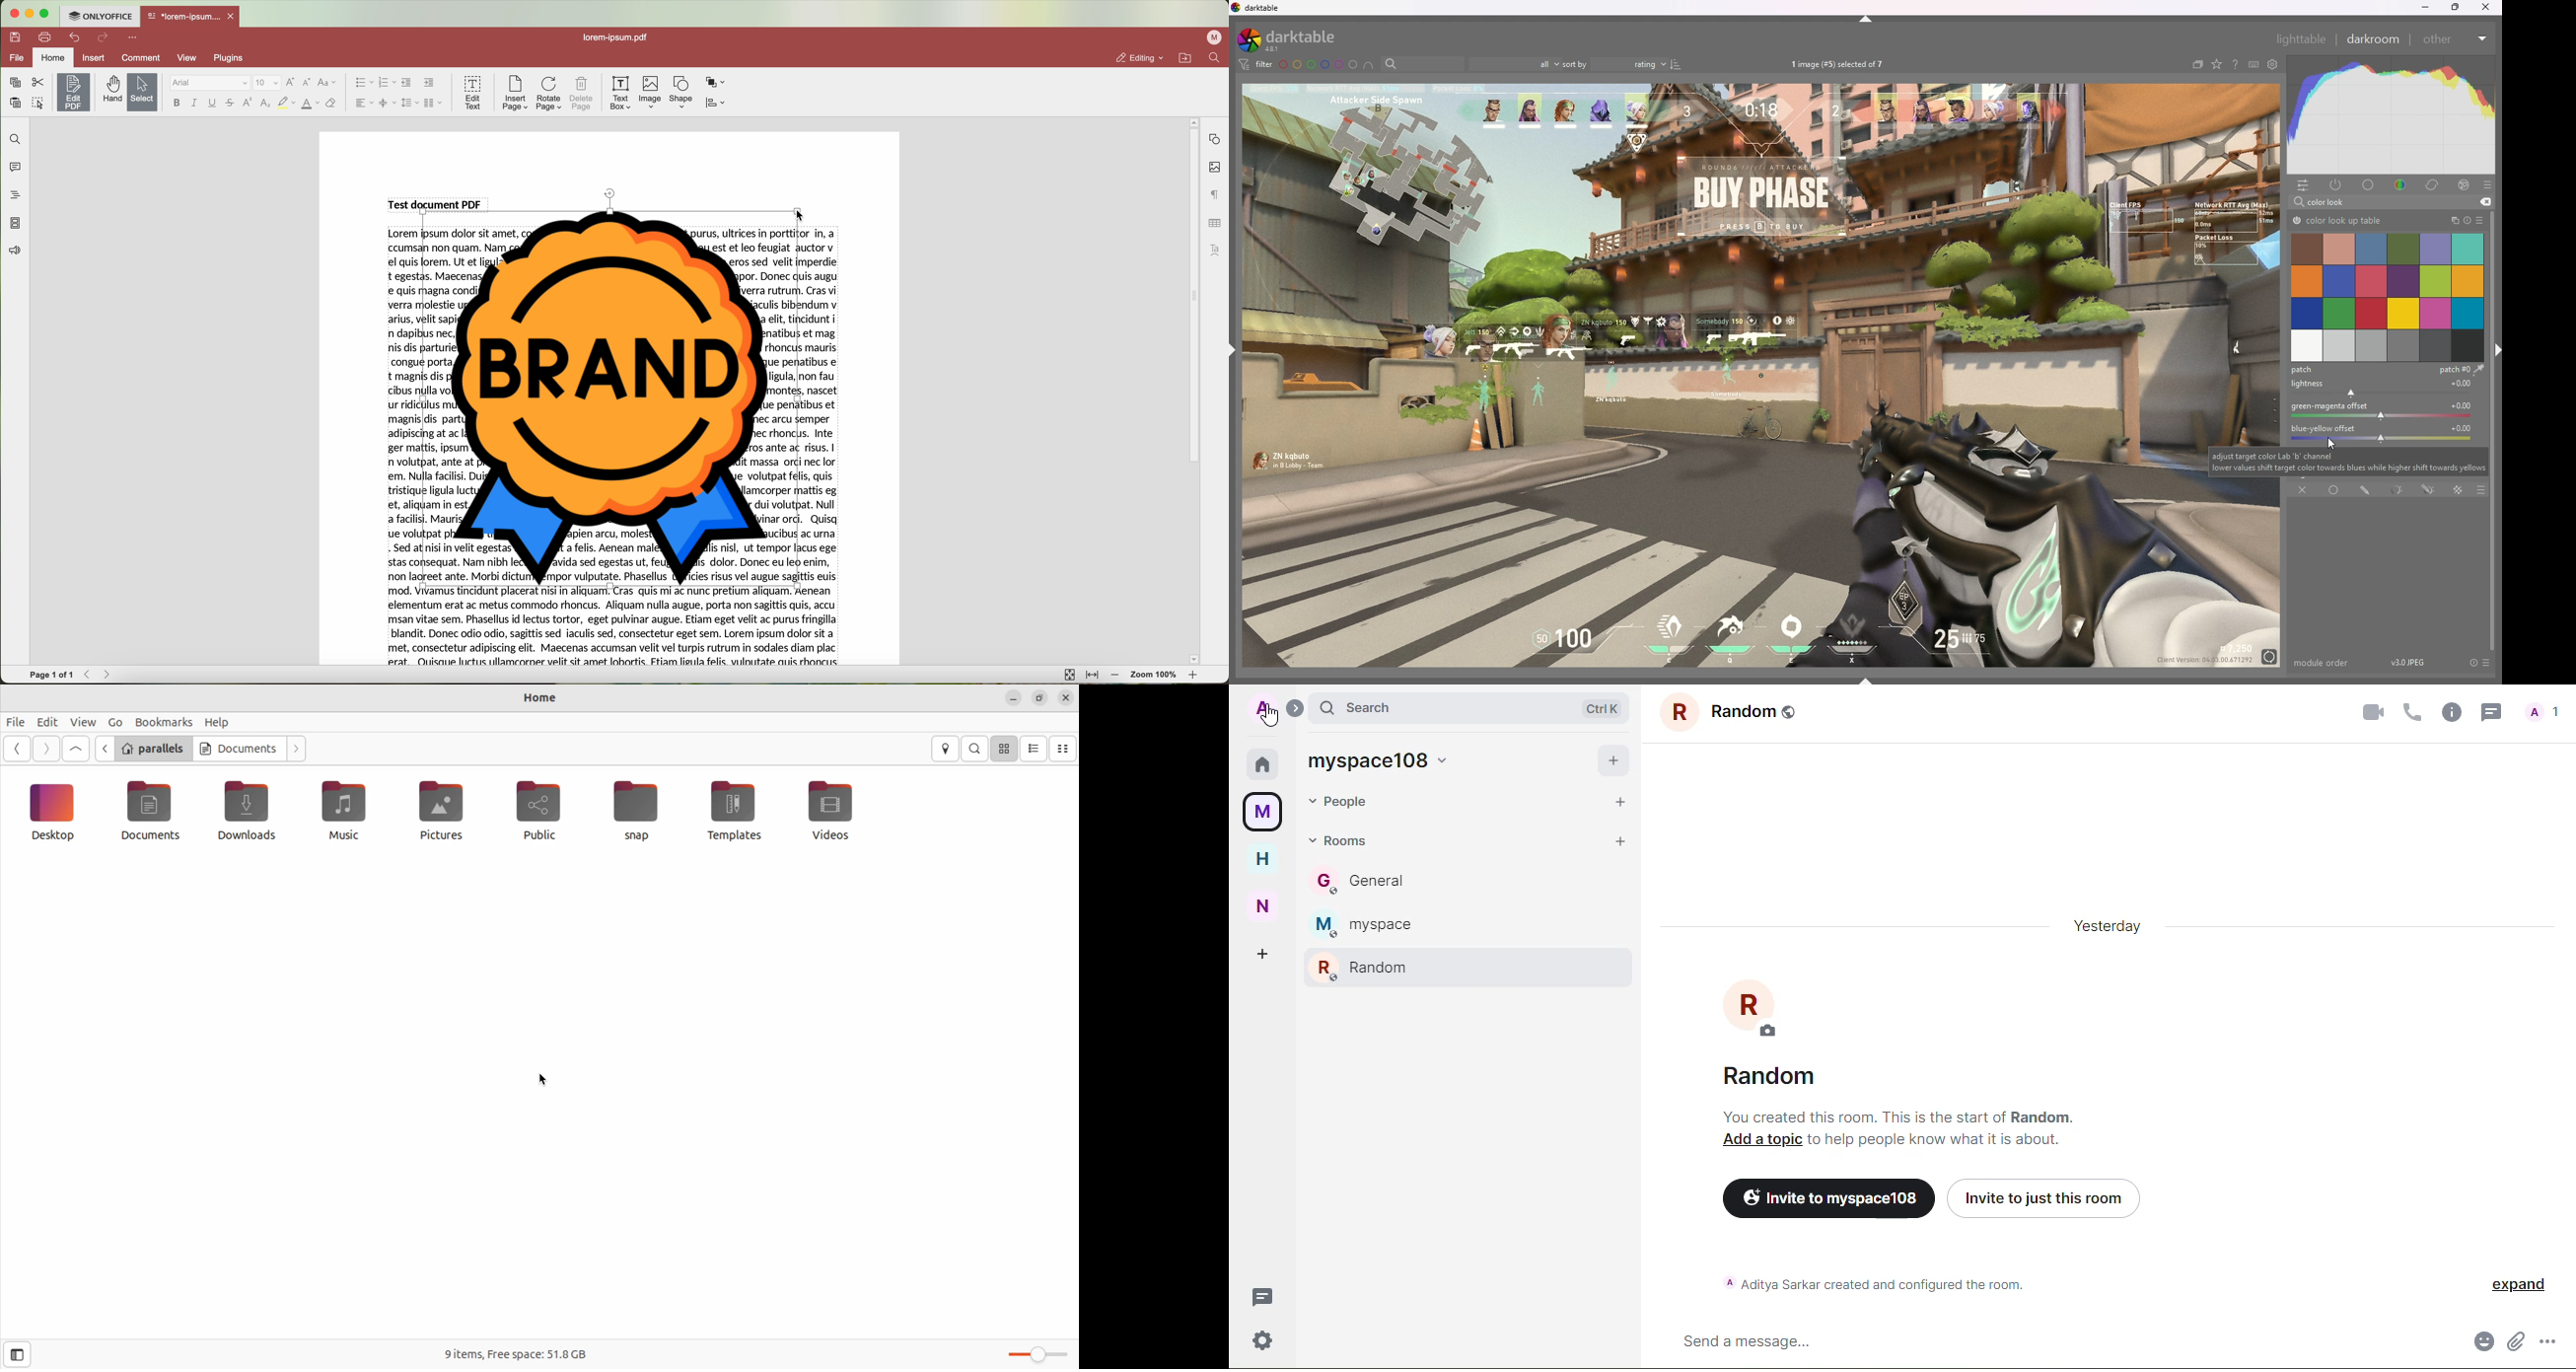 The width and height of the screenshot is (2576, 1372). Describe the element at coordinates (194, 102) in the screenshot. I see `italic` at that location.